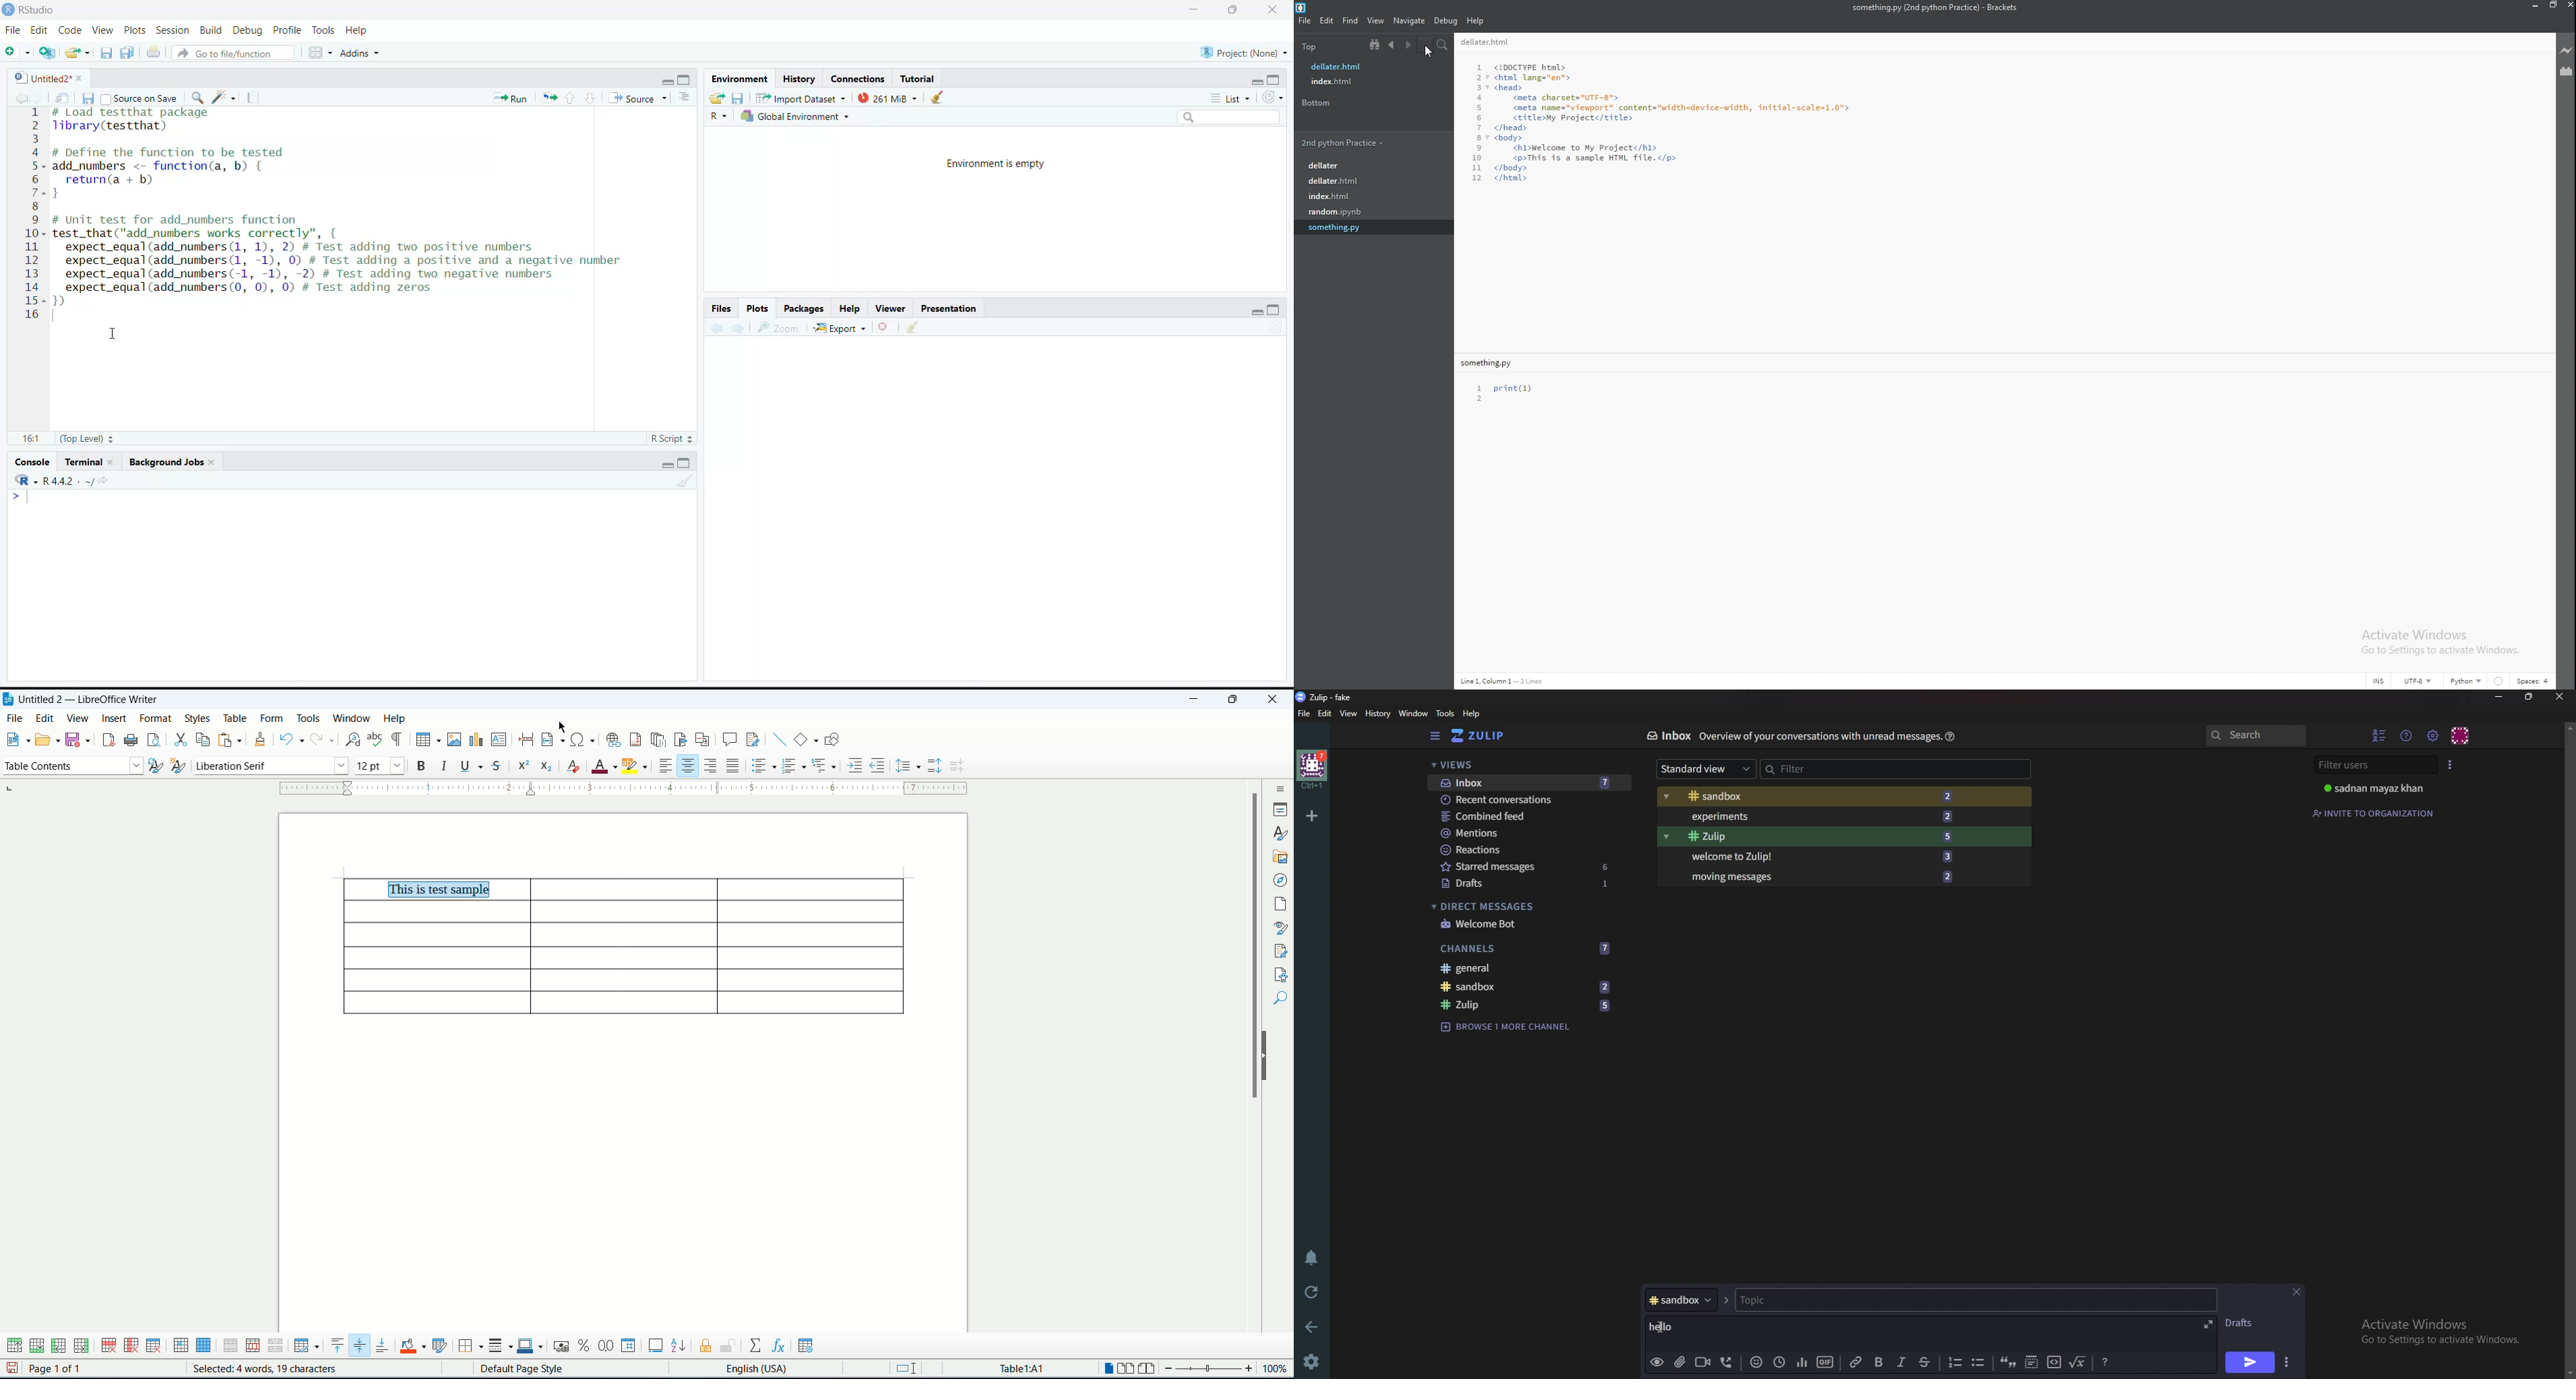  What do you see at coordinates (36, 1347) in the screenshot?
I see `insert rows below` at bounding box center [36, 1347].